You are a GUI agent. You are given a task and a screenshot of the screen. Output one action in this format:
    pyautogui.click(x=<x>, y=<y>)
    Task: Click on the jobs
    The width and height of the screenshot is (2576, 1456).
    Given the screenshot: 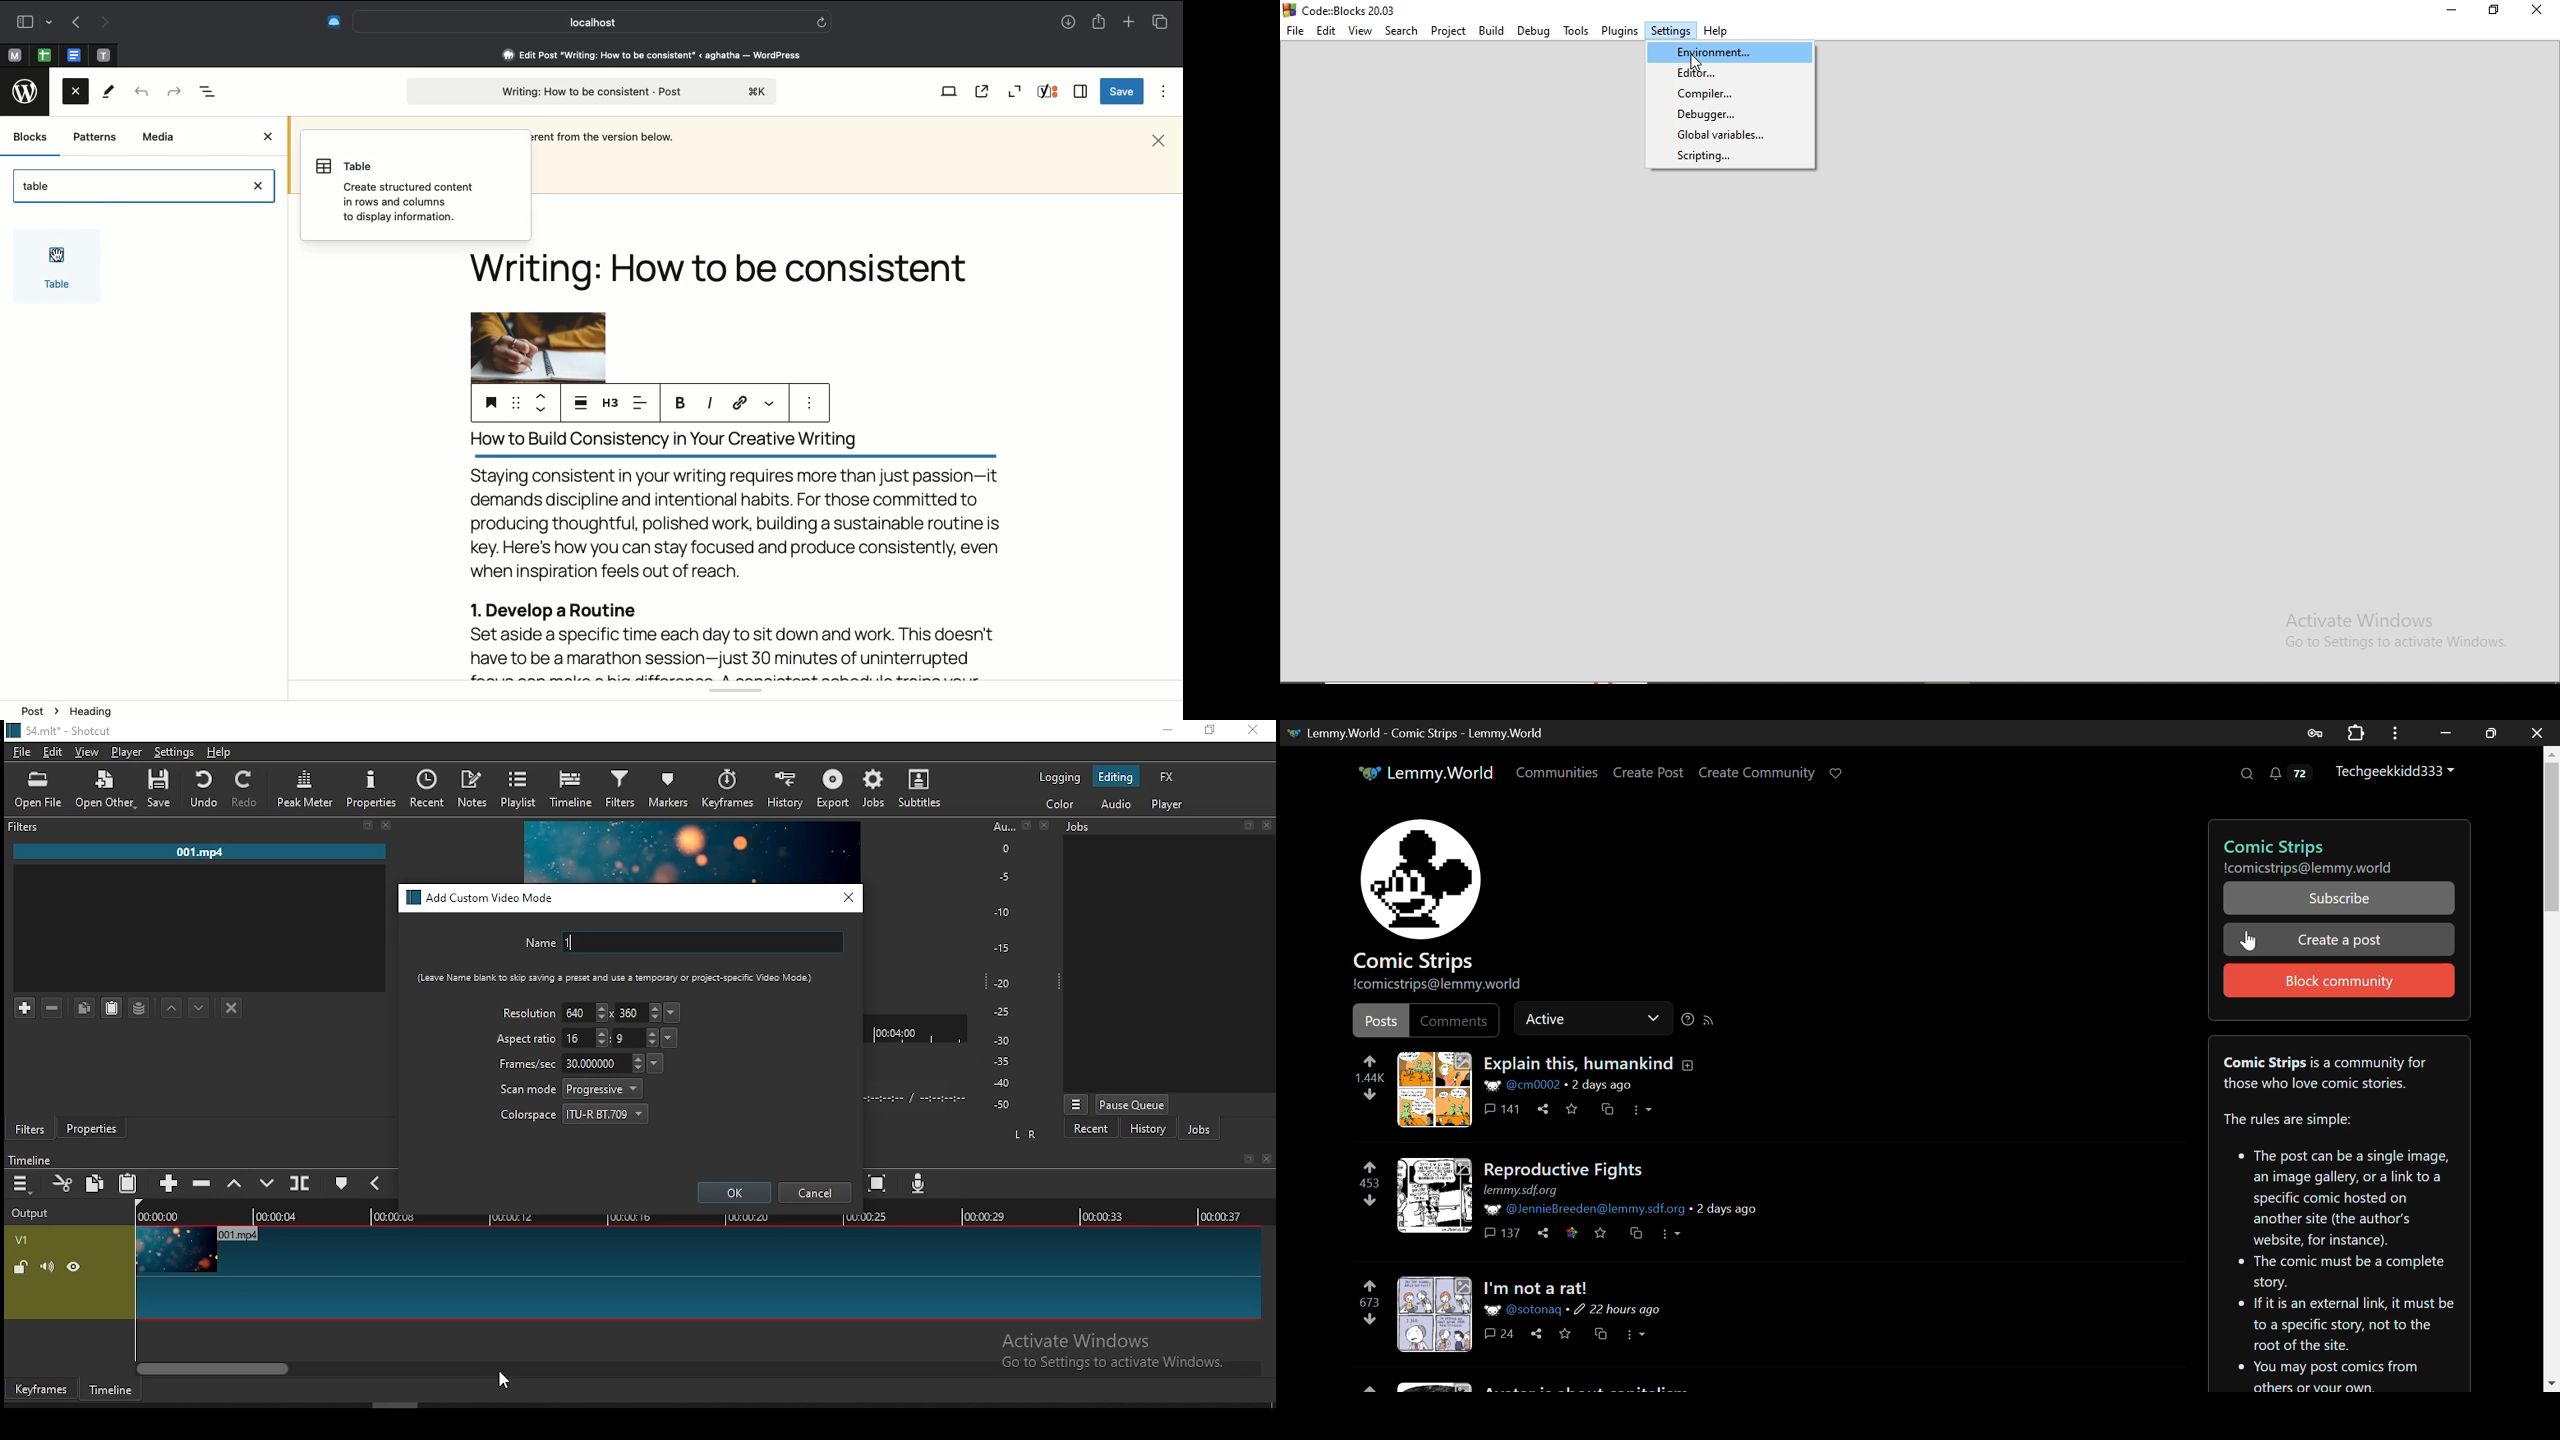 What is the action you would take?
    pyautogui.click(x=875, y=788)
    